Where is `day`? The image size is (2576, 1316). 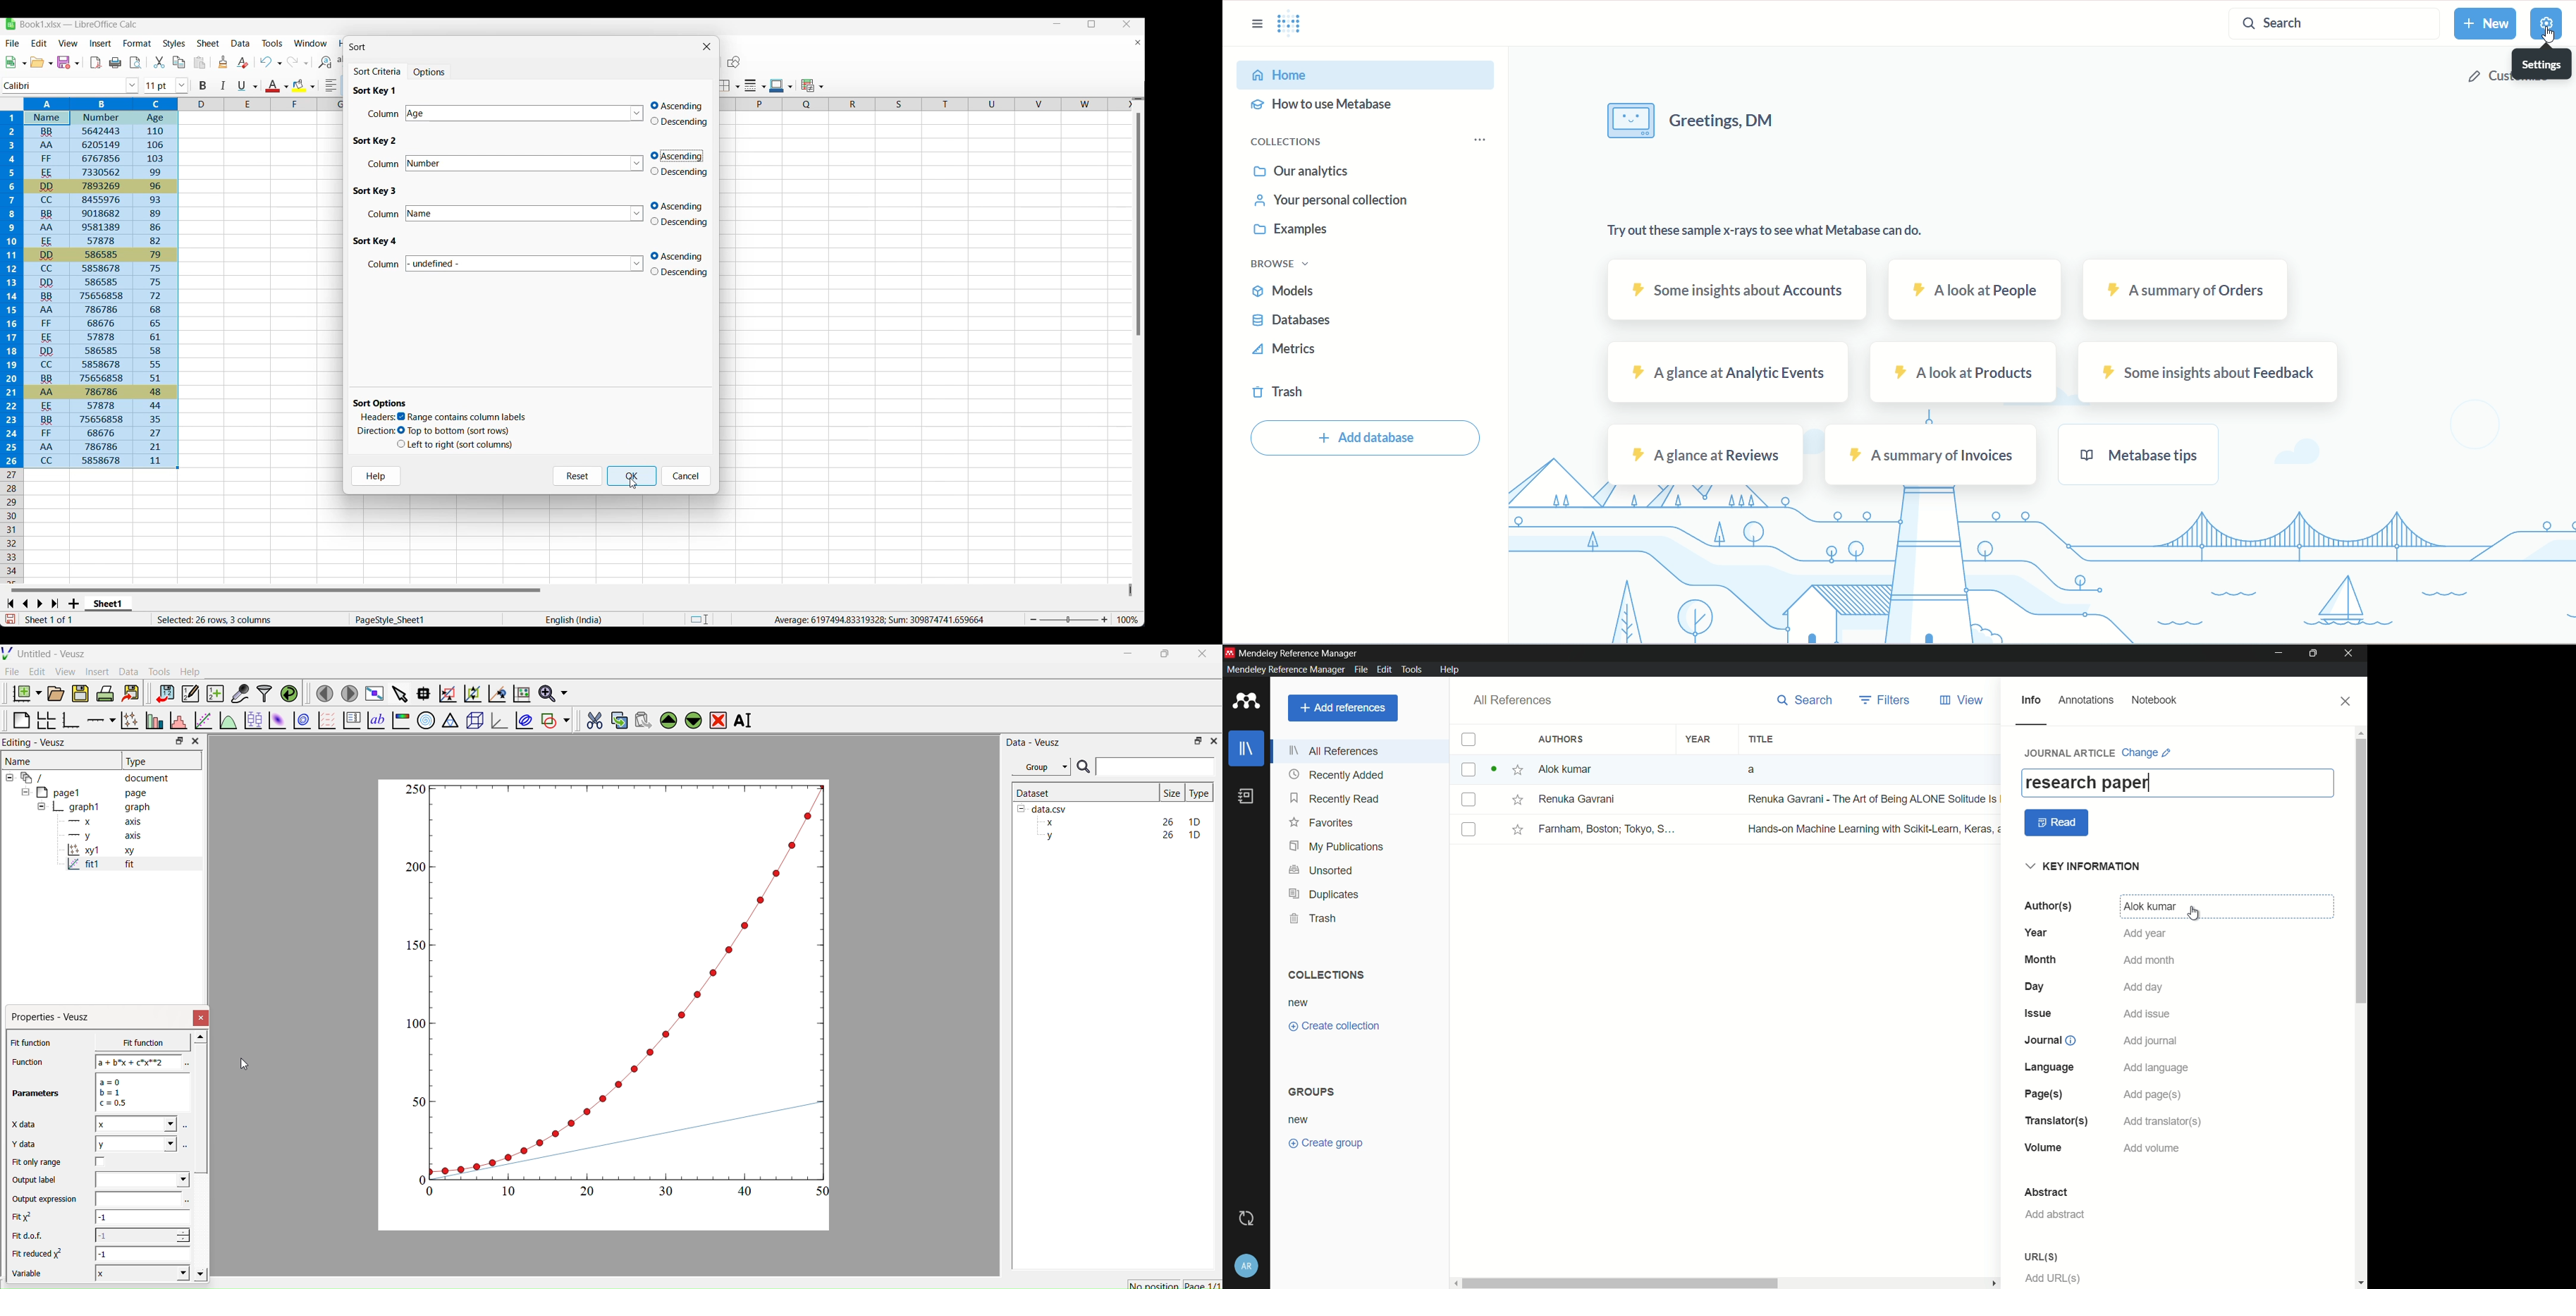
day is located at coordinates (2037, 987).